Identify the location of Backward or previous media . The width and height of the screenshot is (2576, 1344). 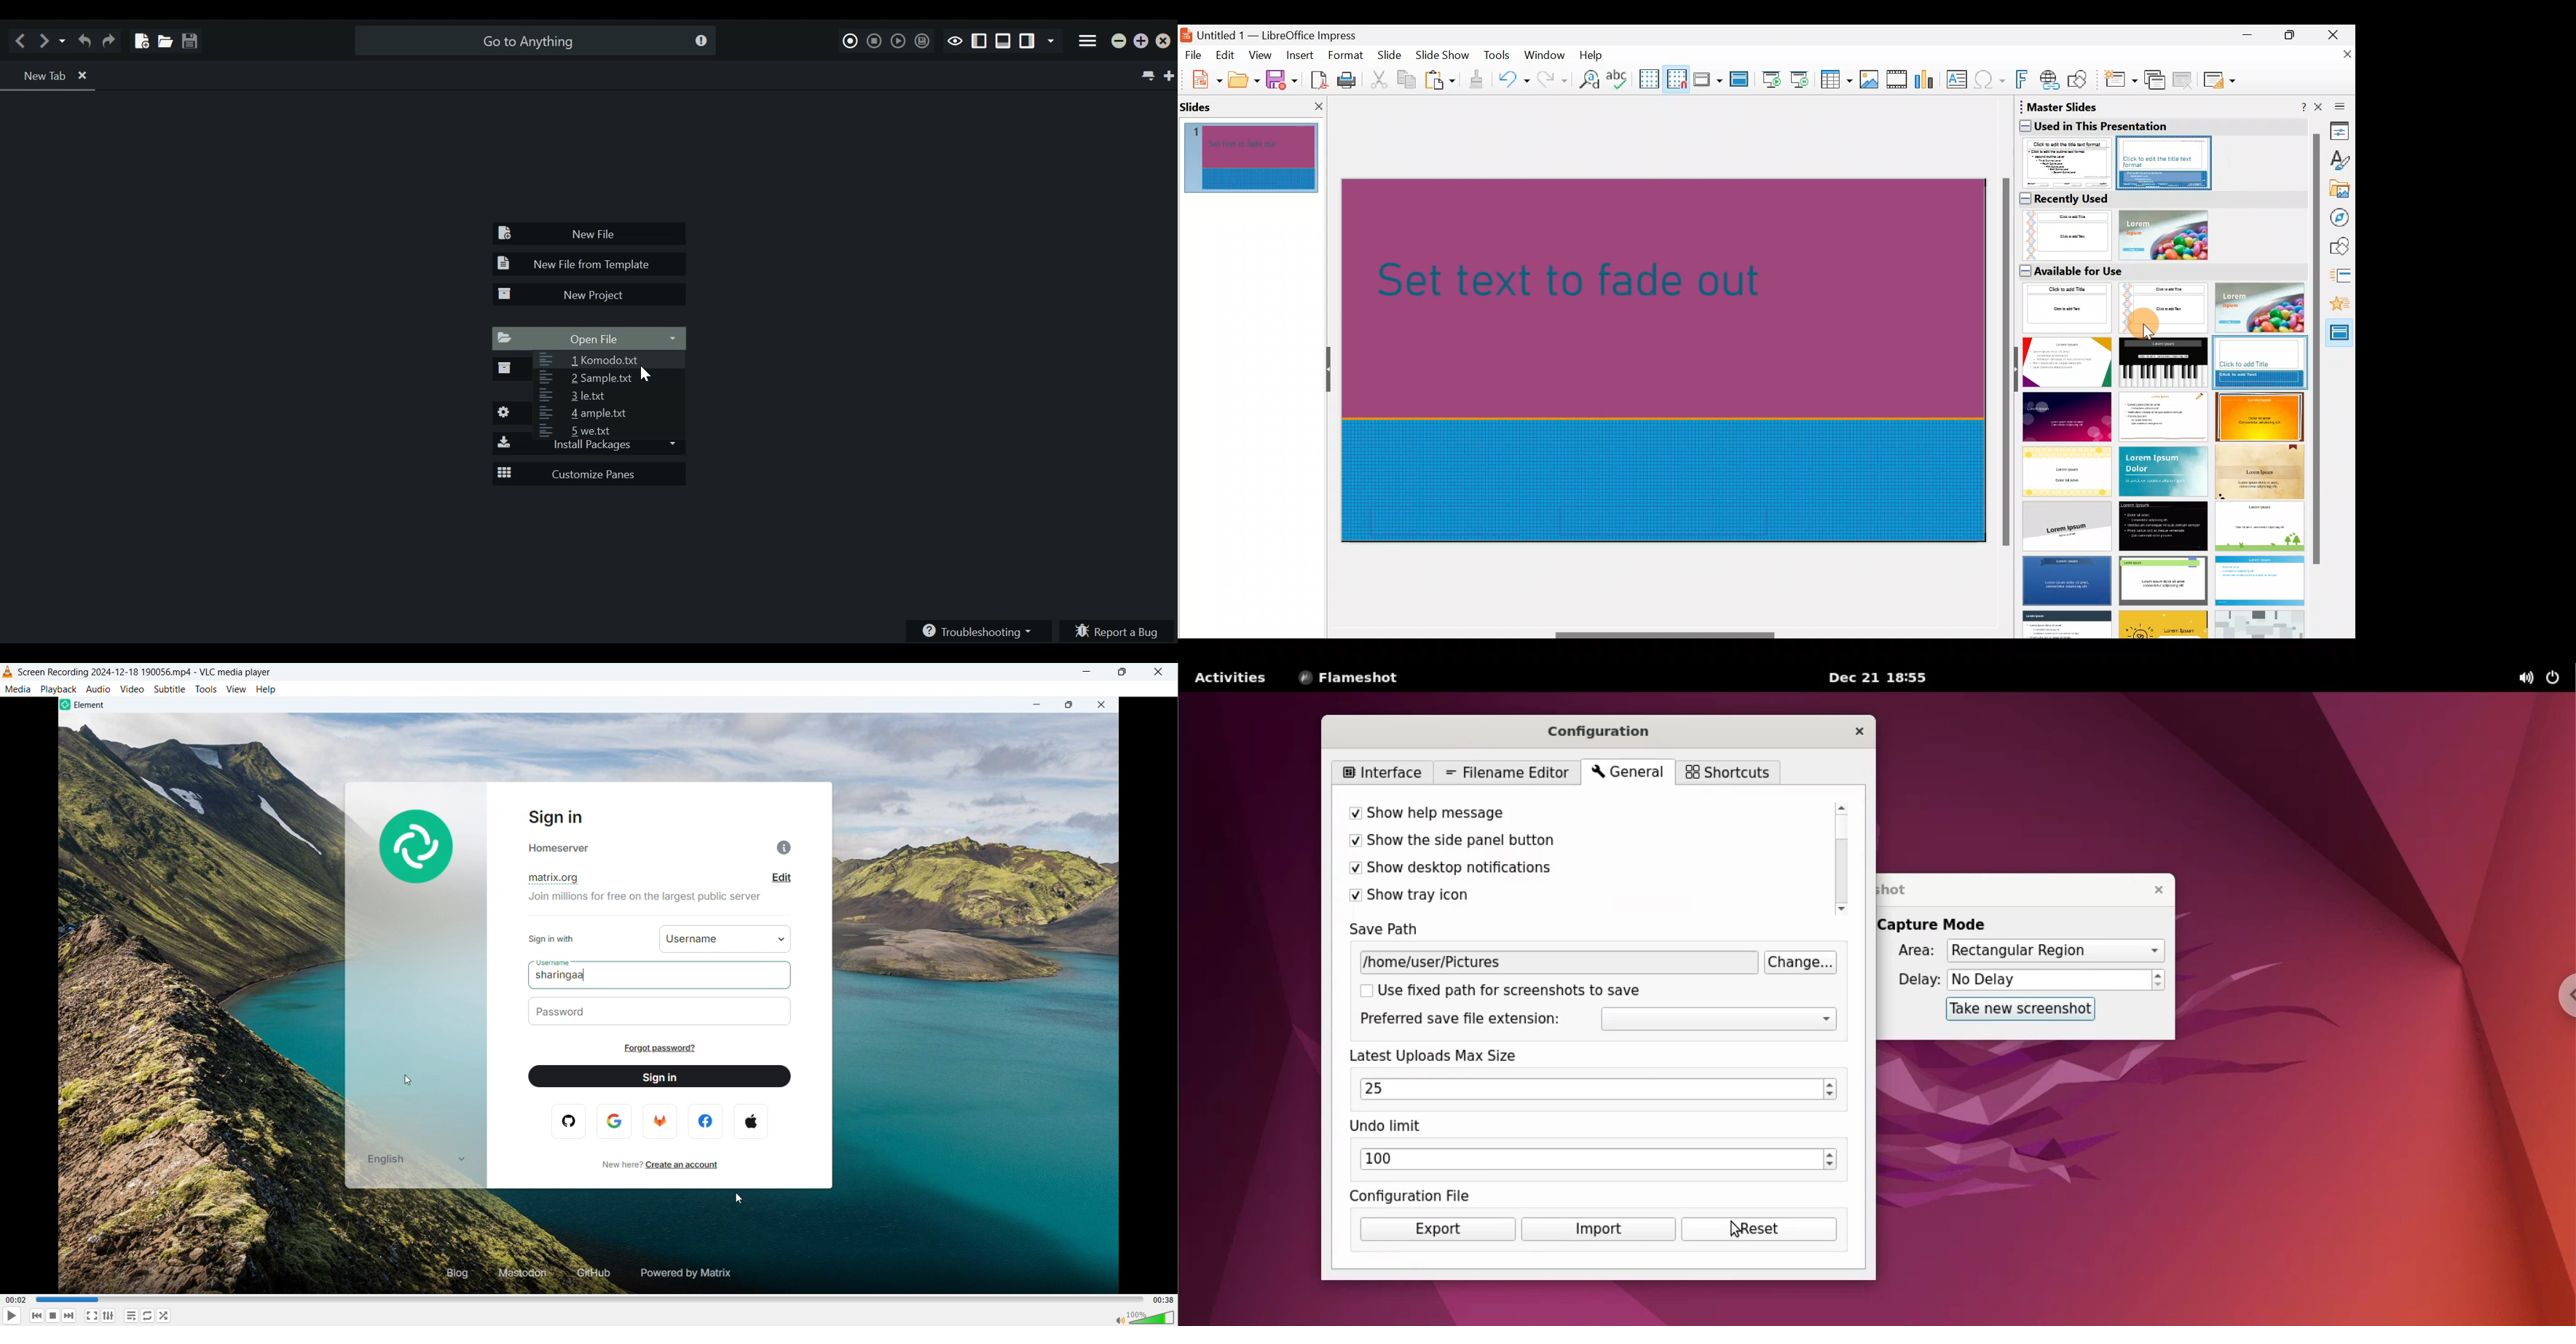
(69, 1316).